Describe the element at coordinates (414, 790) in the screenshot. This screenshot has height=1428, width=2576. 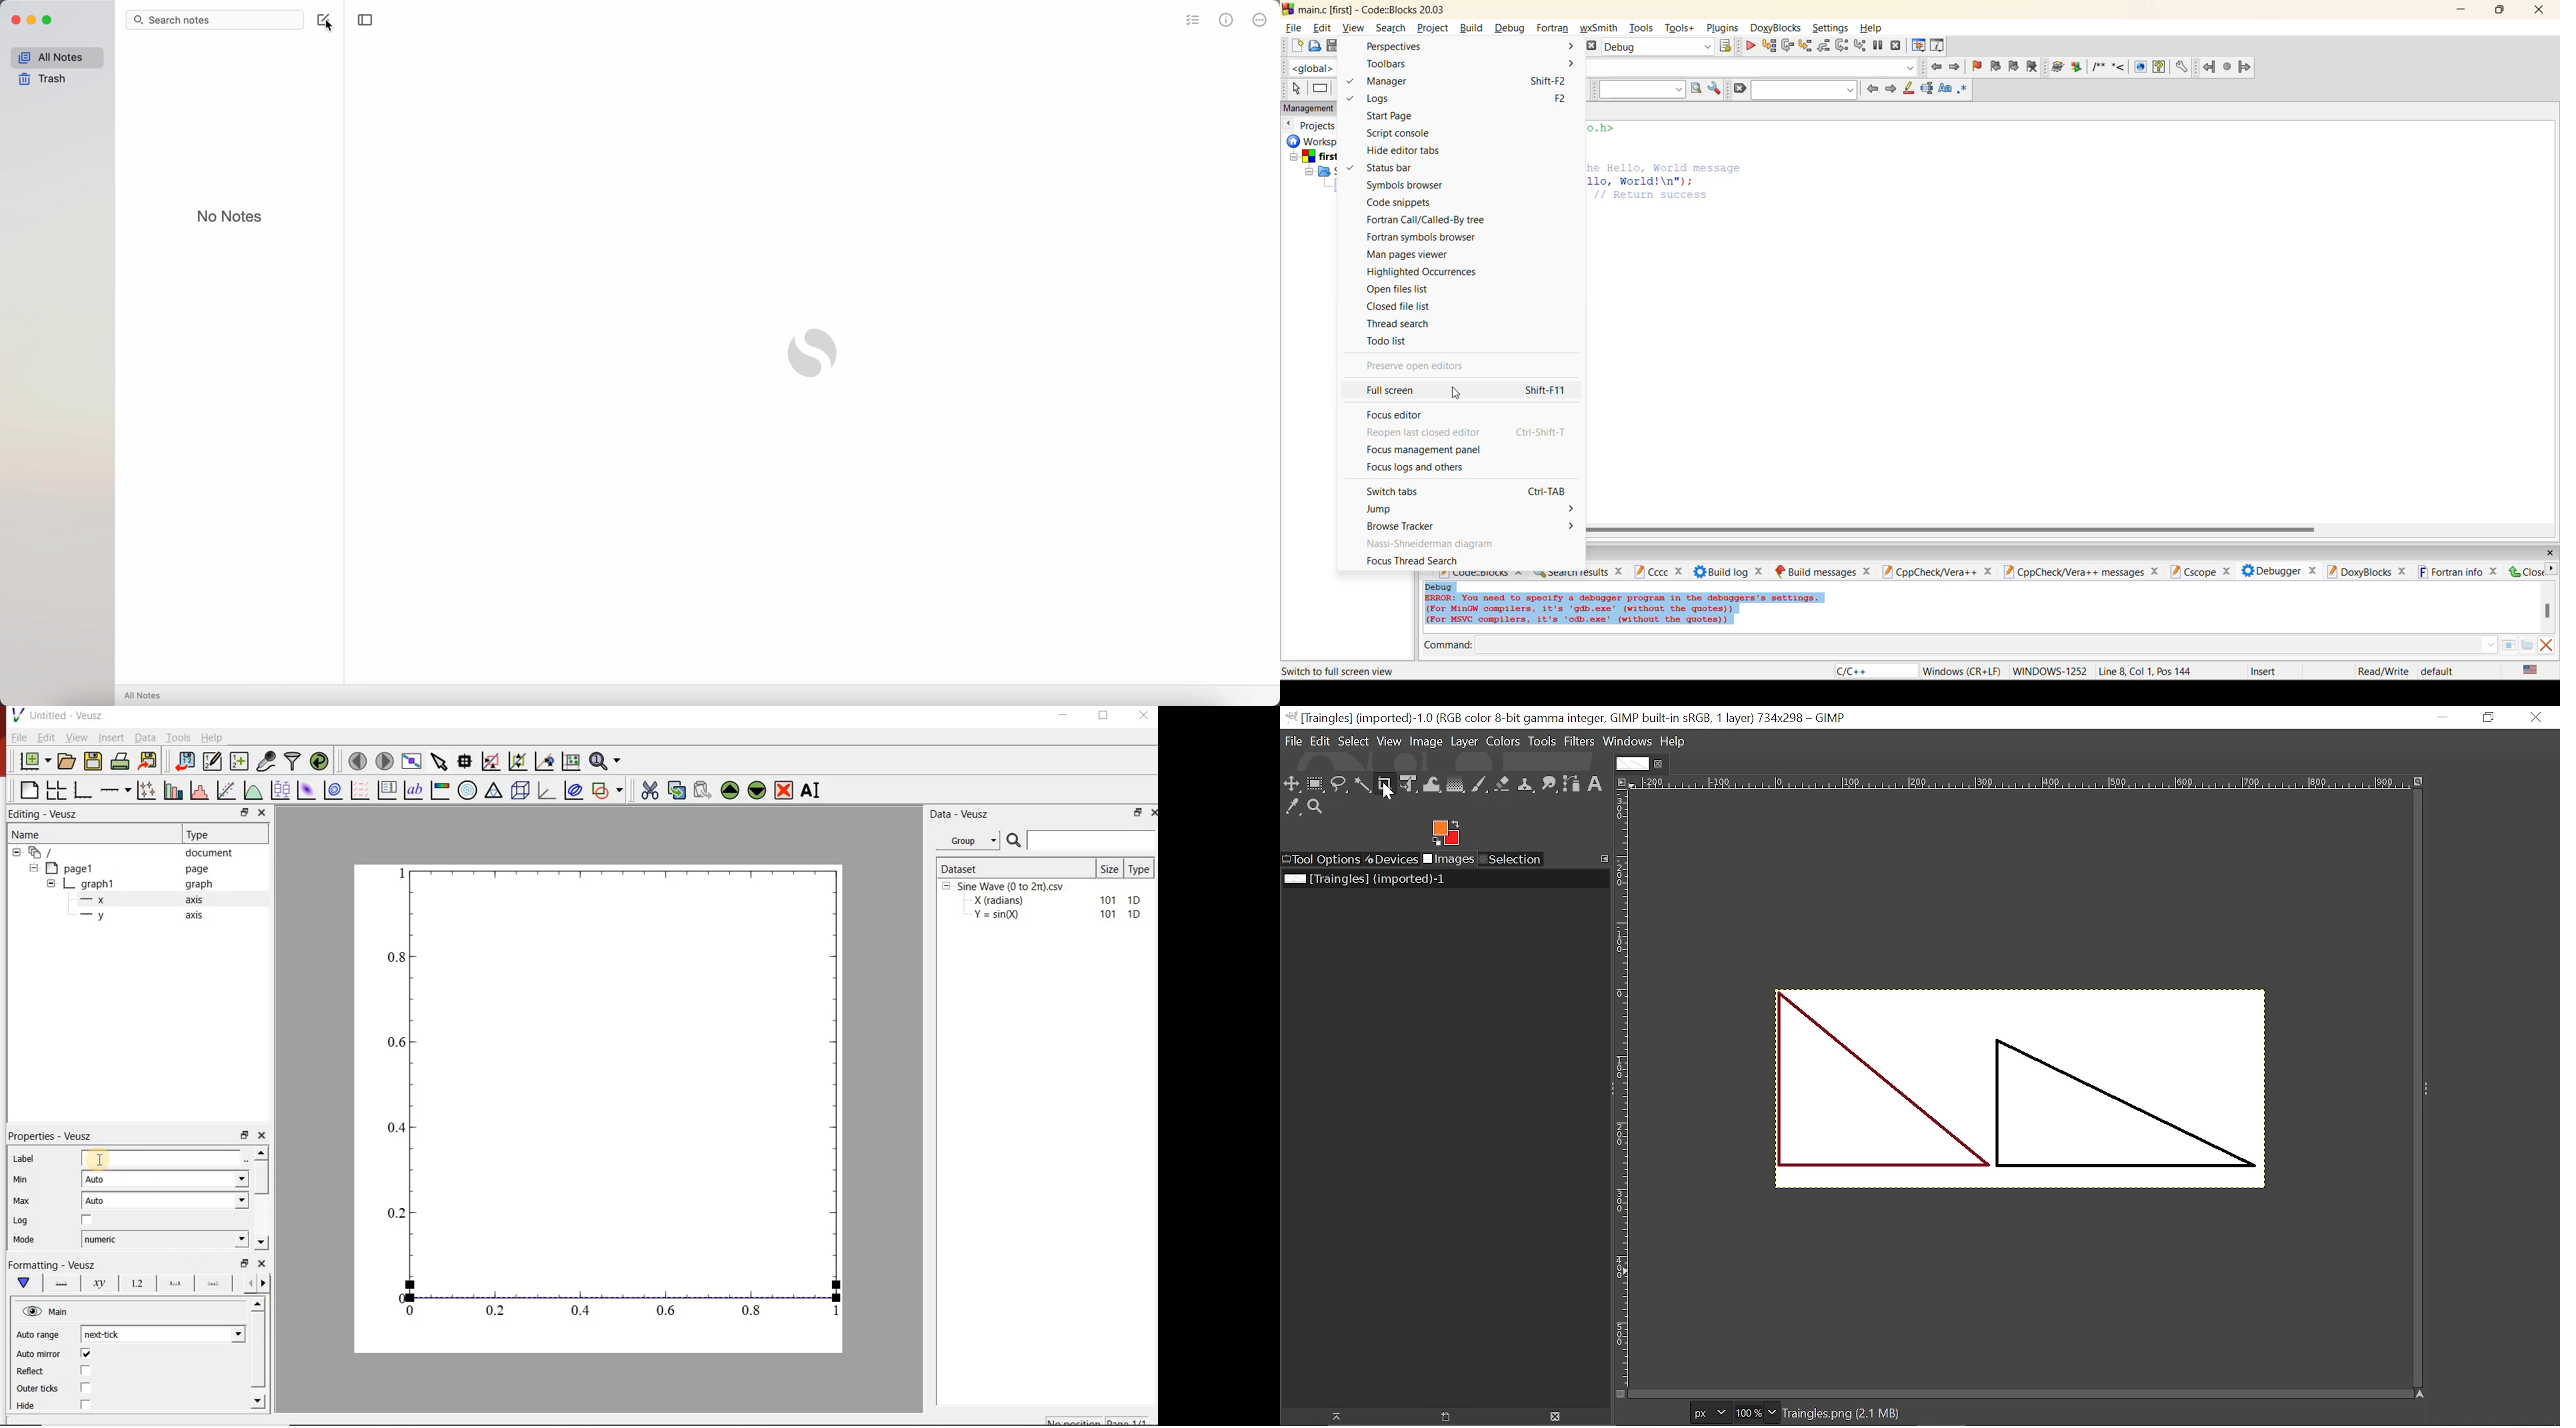
I see `text label` at that location.